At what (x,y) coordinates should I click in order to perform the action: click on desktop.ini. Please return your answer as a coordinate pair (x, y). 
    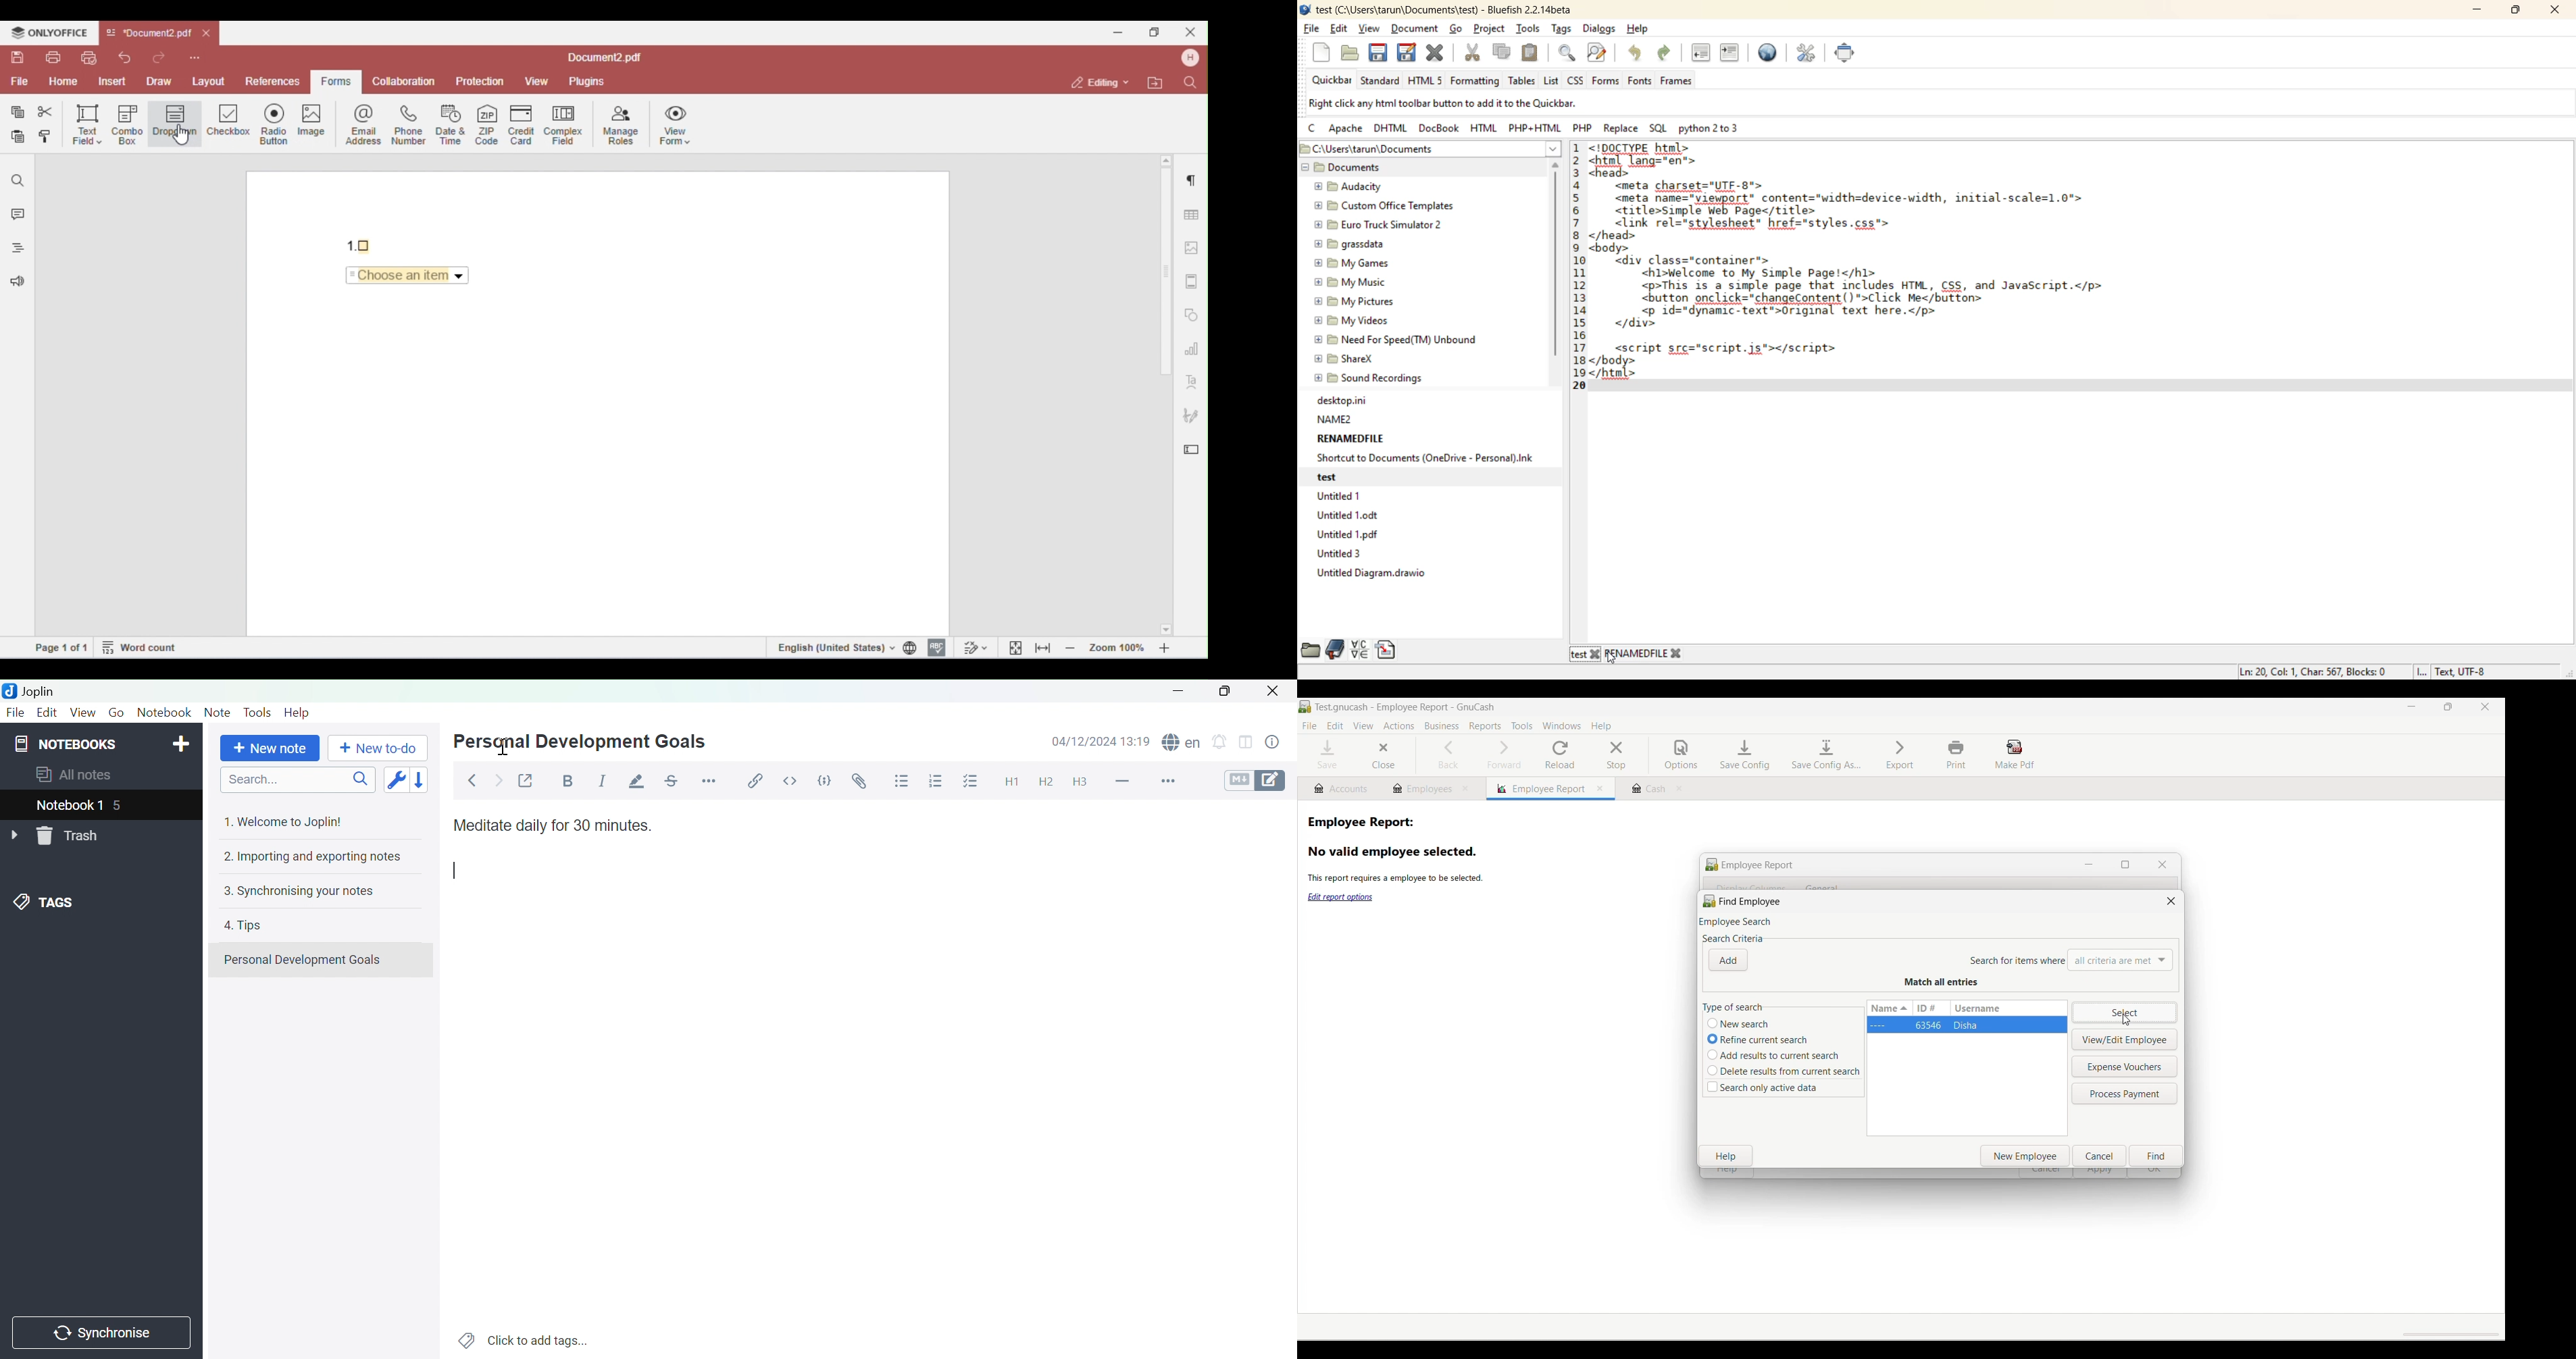
    Looking at the image, I should click on (1346, 398).